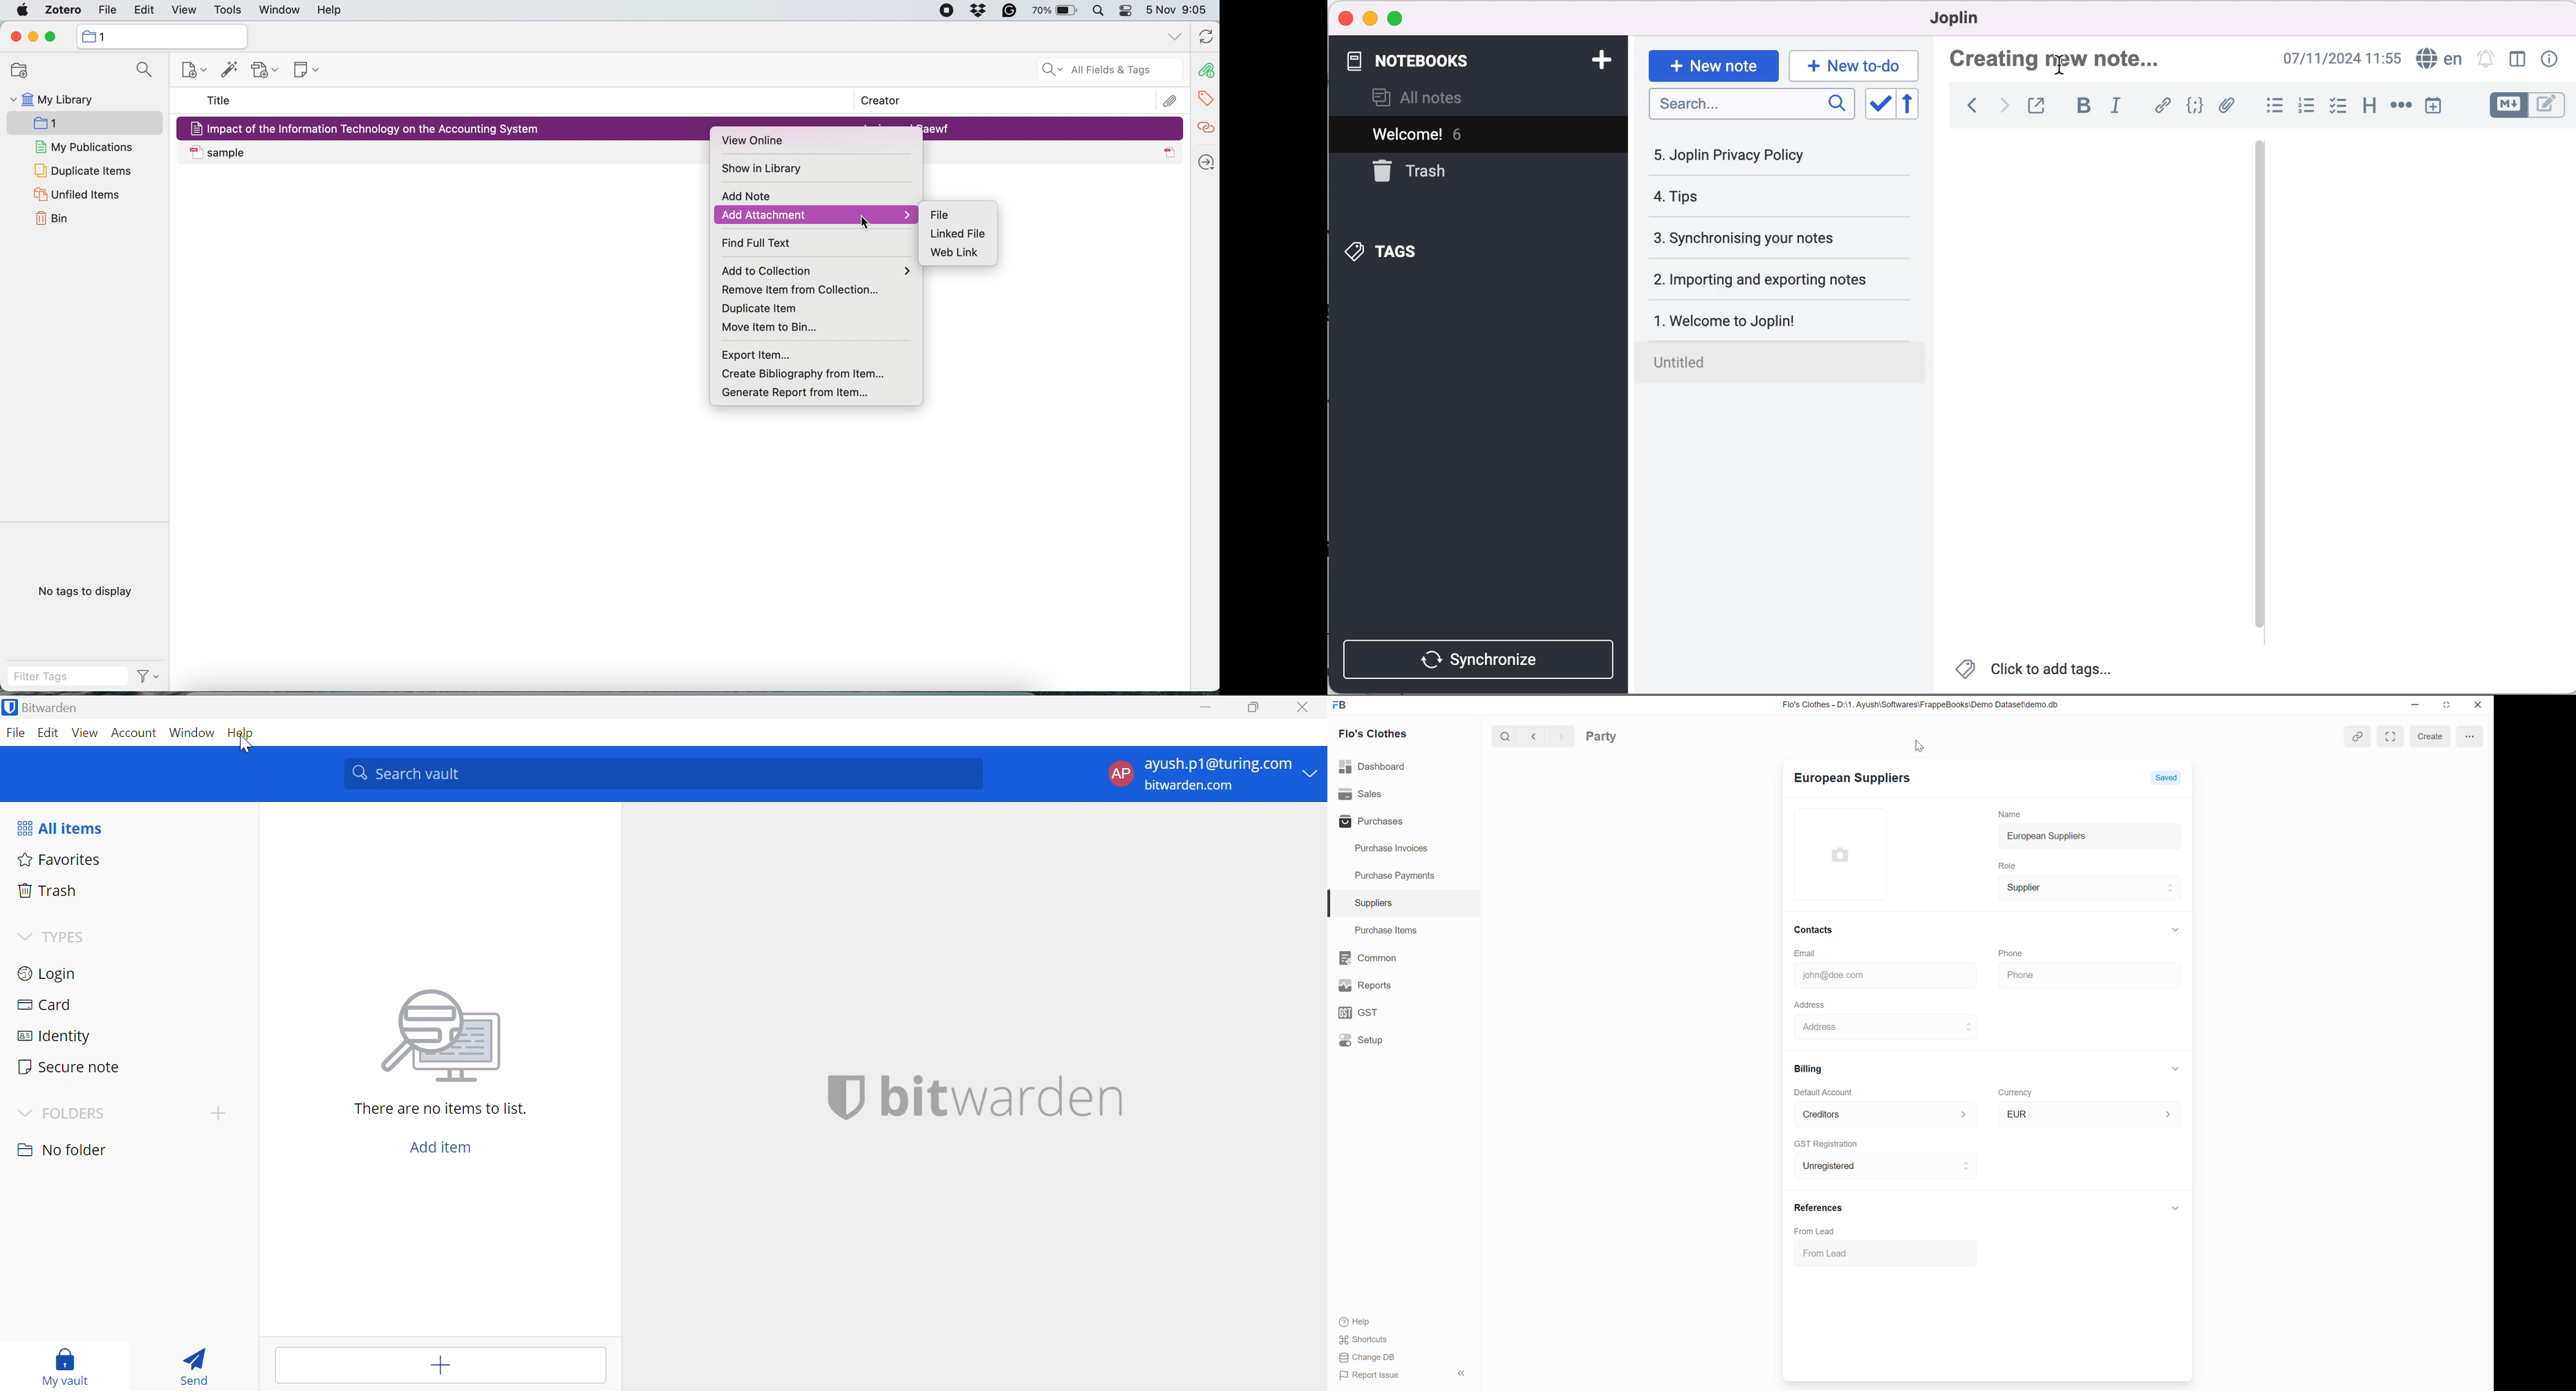 Image resolution: width=2576 pixels, height=1400 pixels. Describe the element at coordinates (1385, 875) in the screenshot. I see `Purchase payments` at that location.